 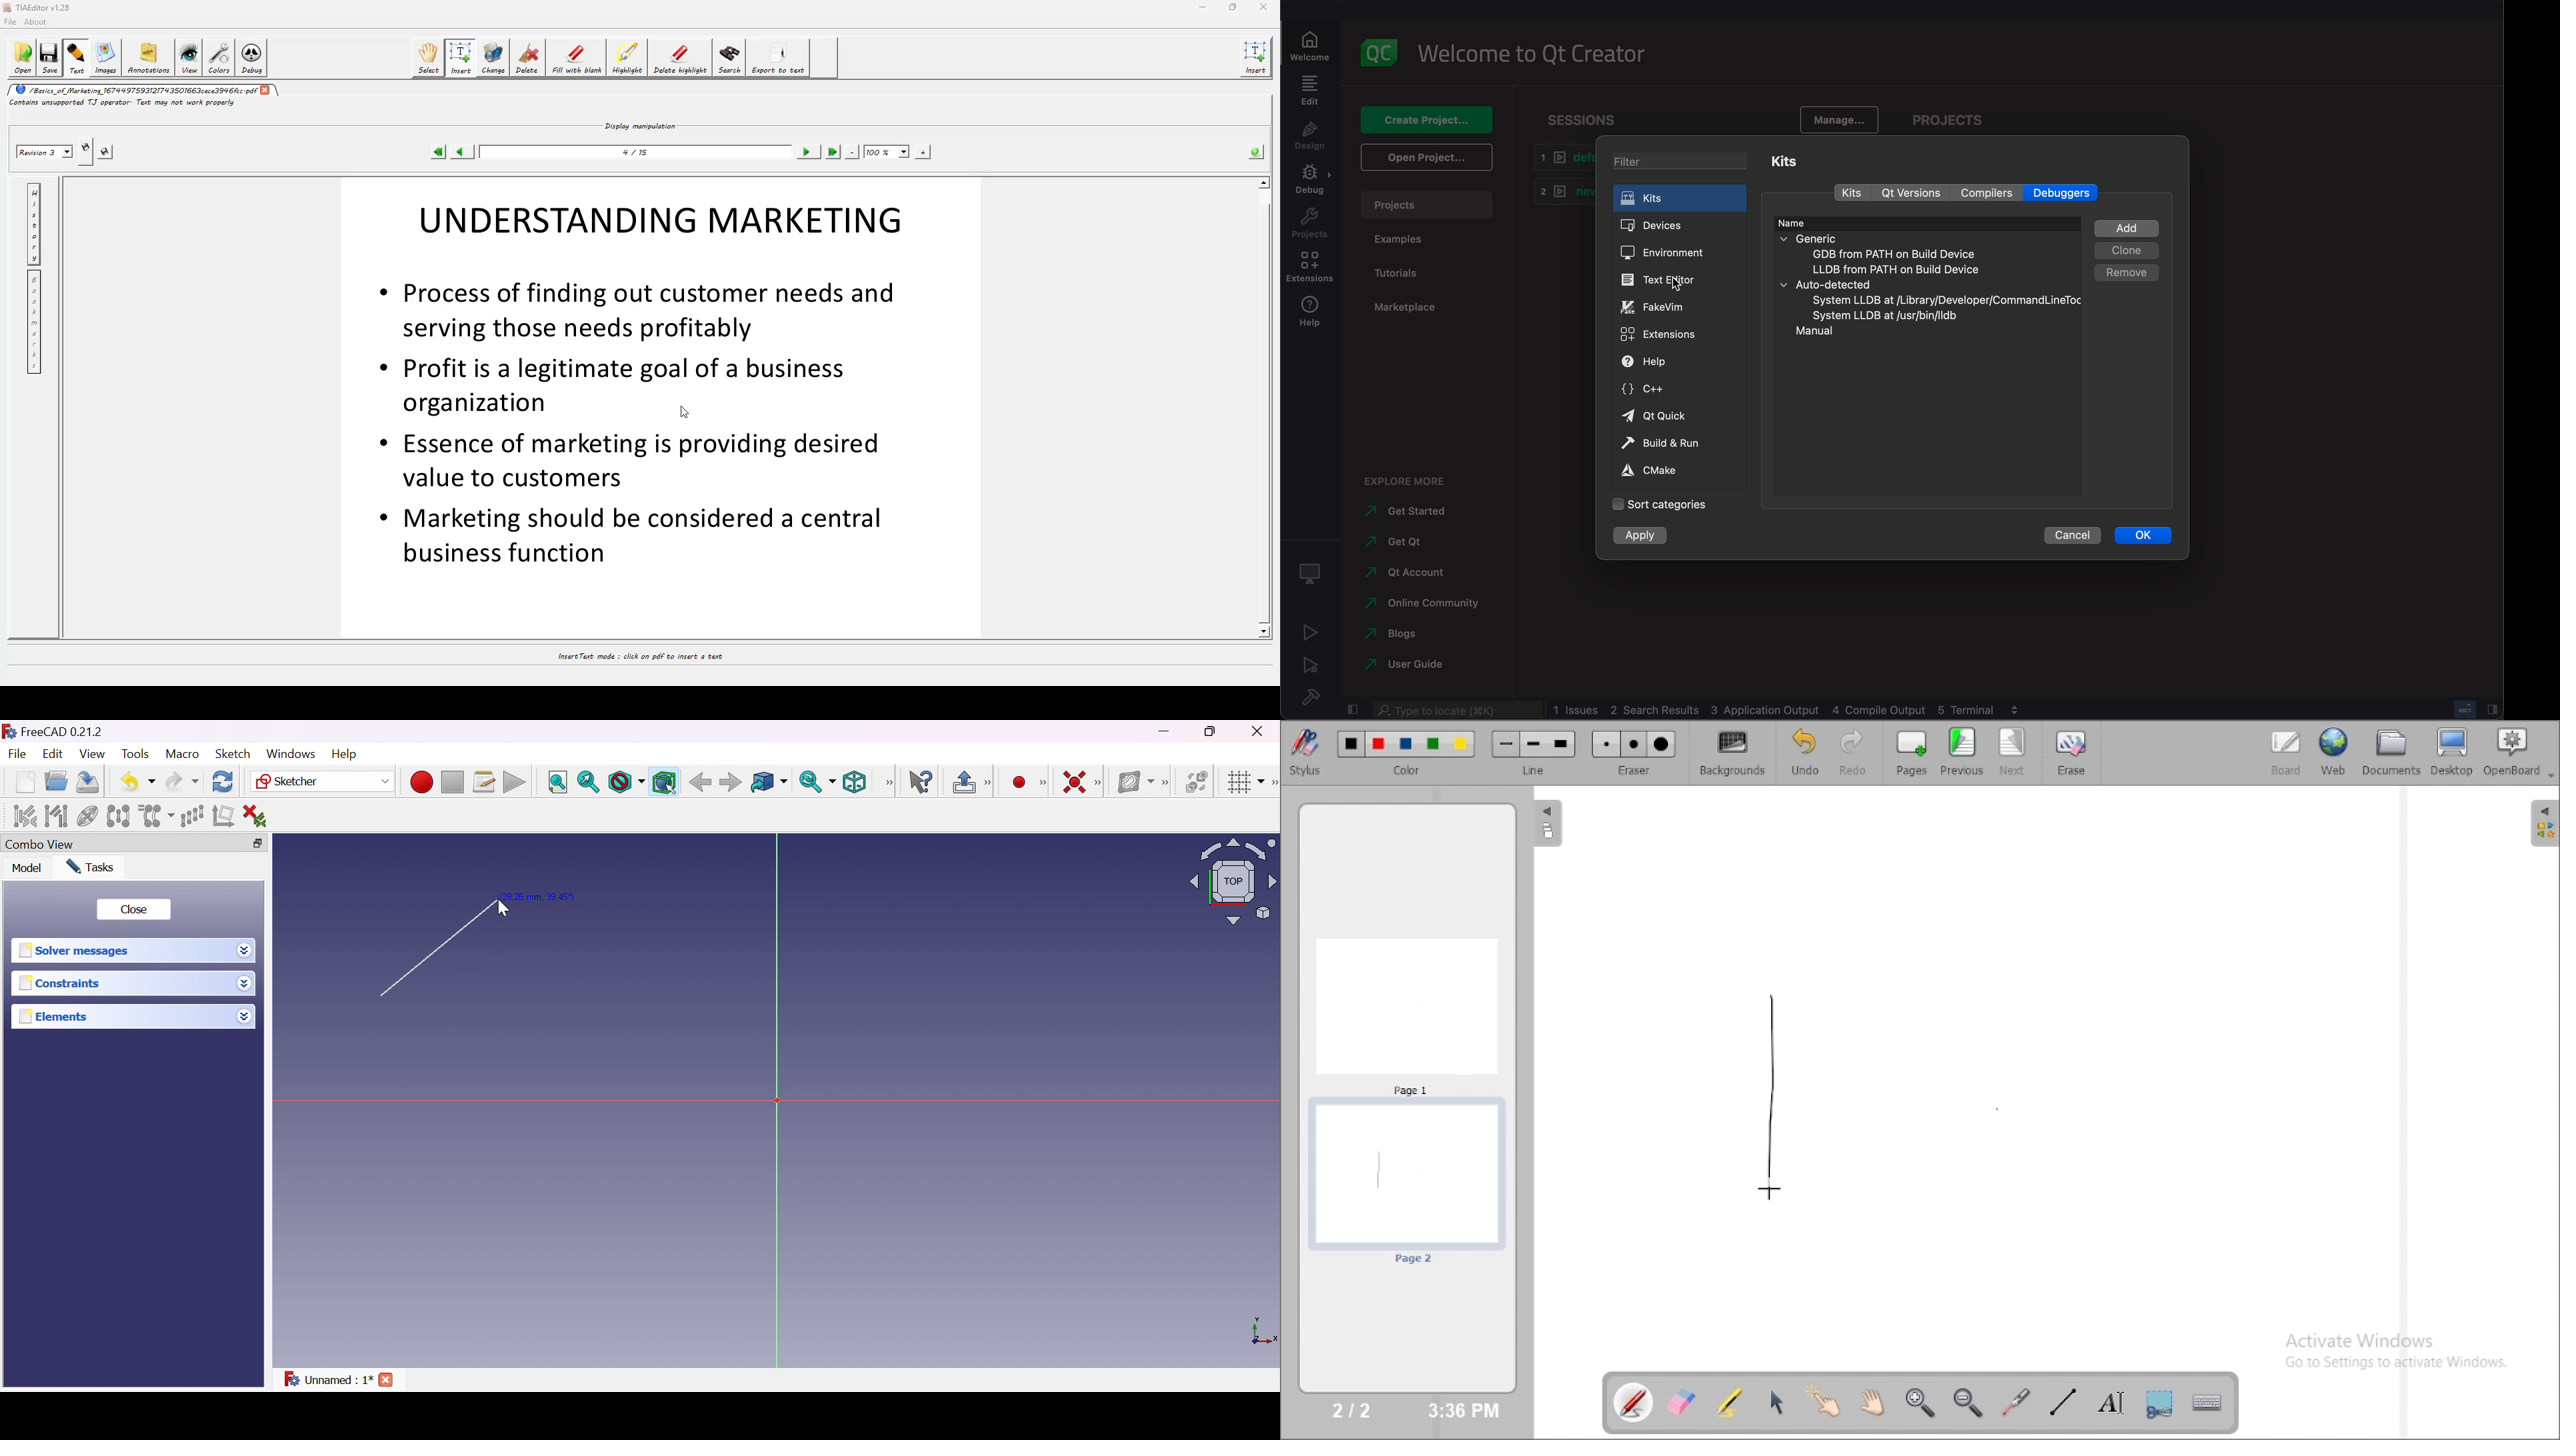 I want to click on Solver messages, so click(x=78, y=950).